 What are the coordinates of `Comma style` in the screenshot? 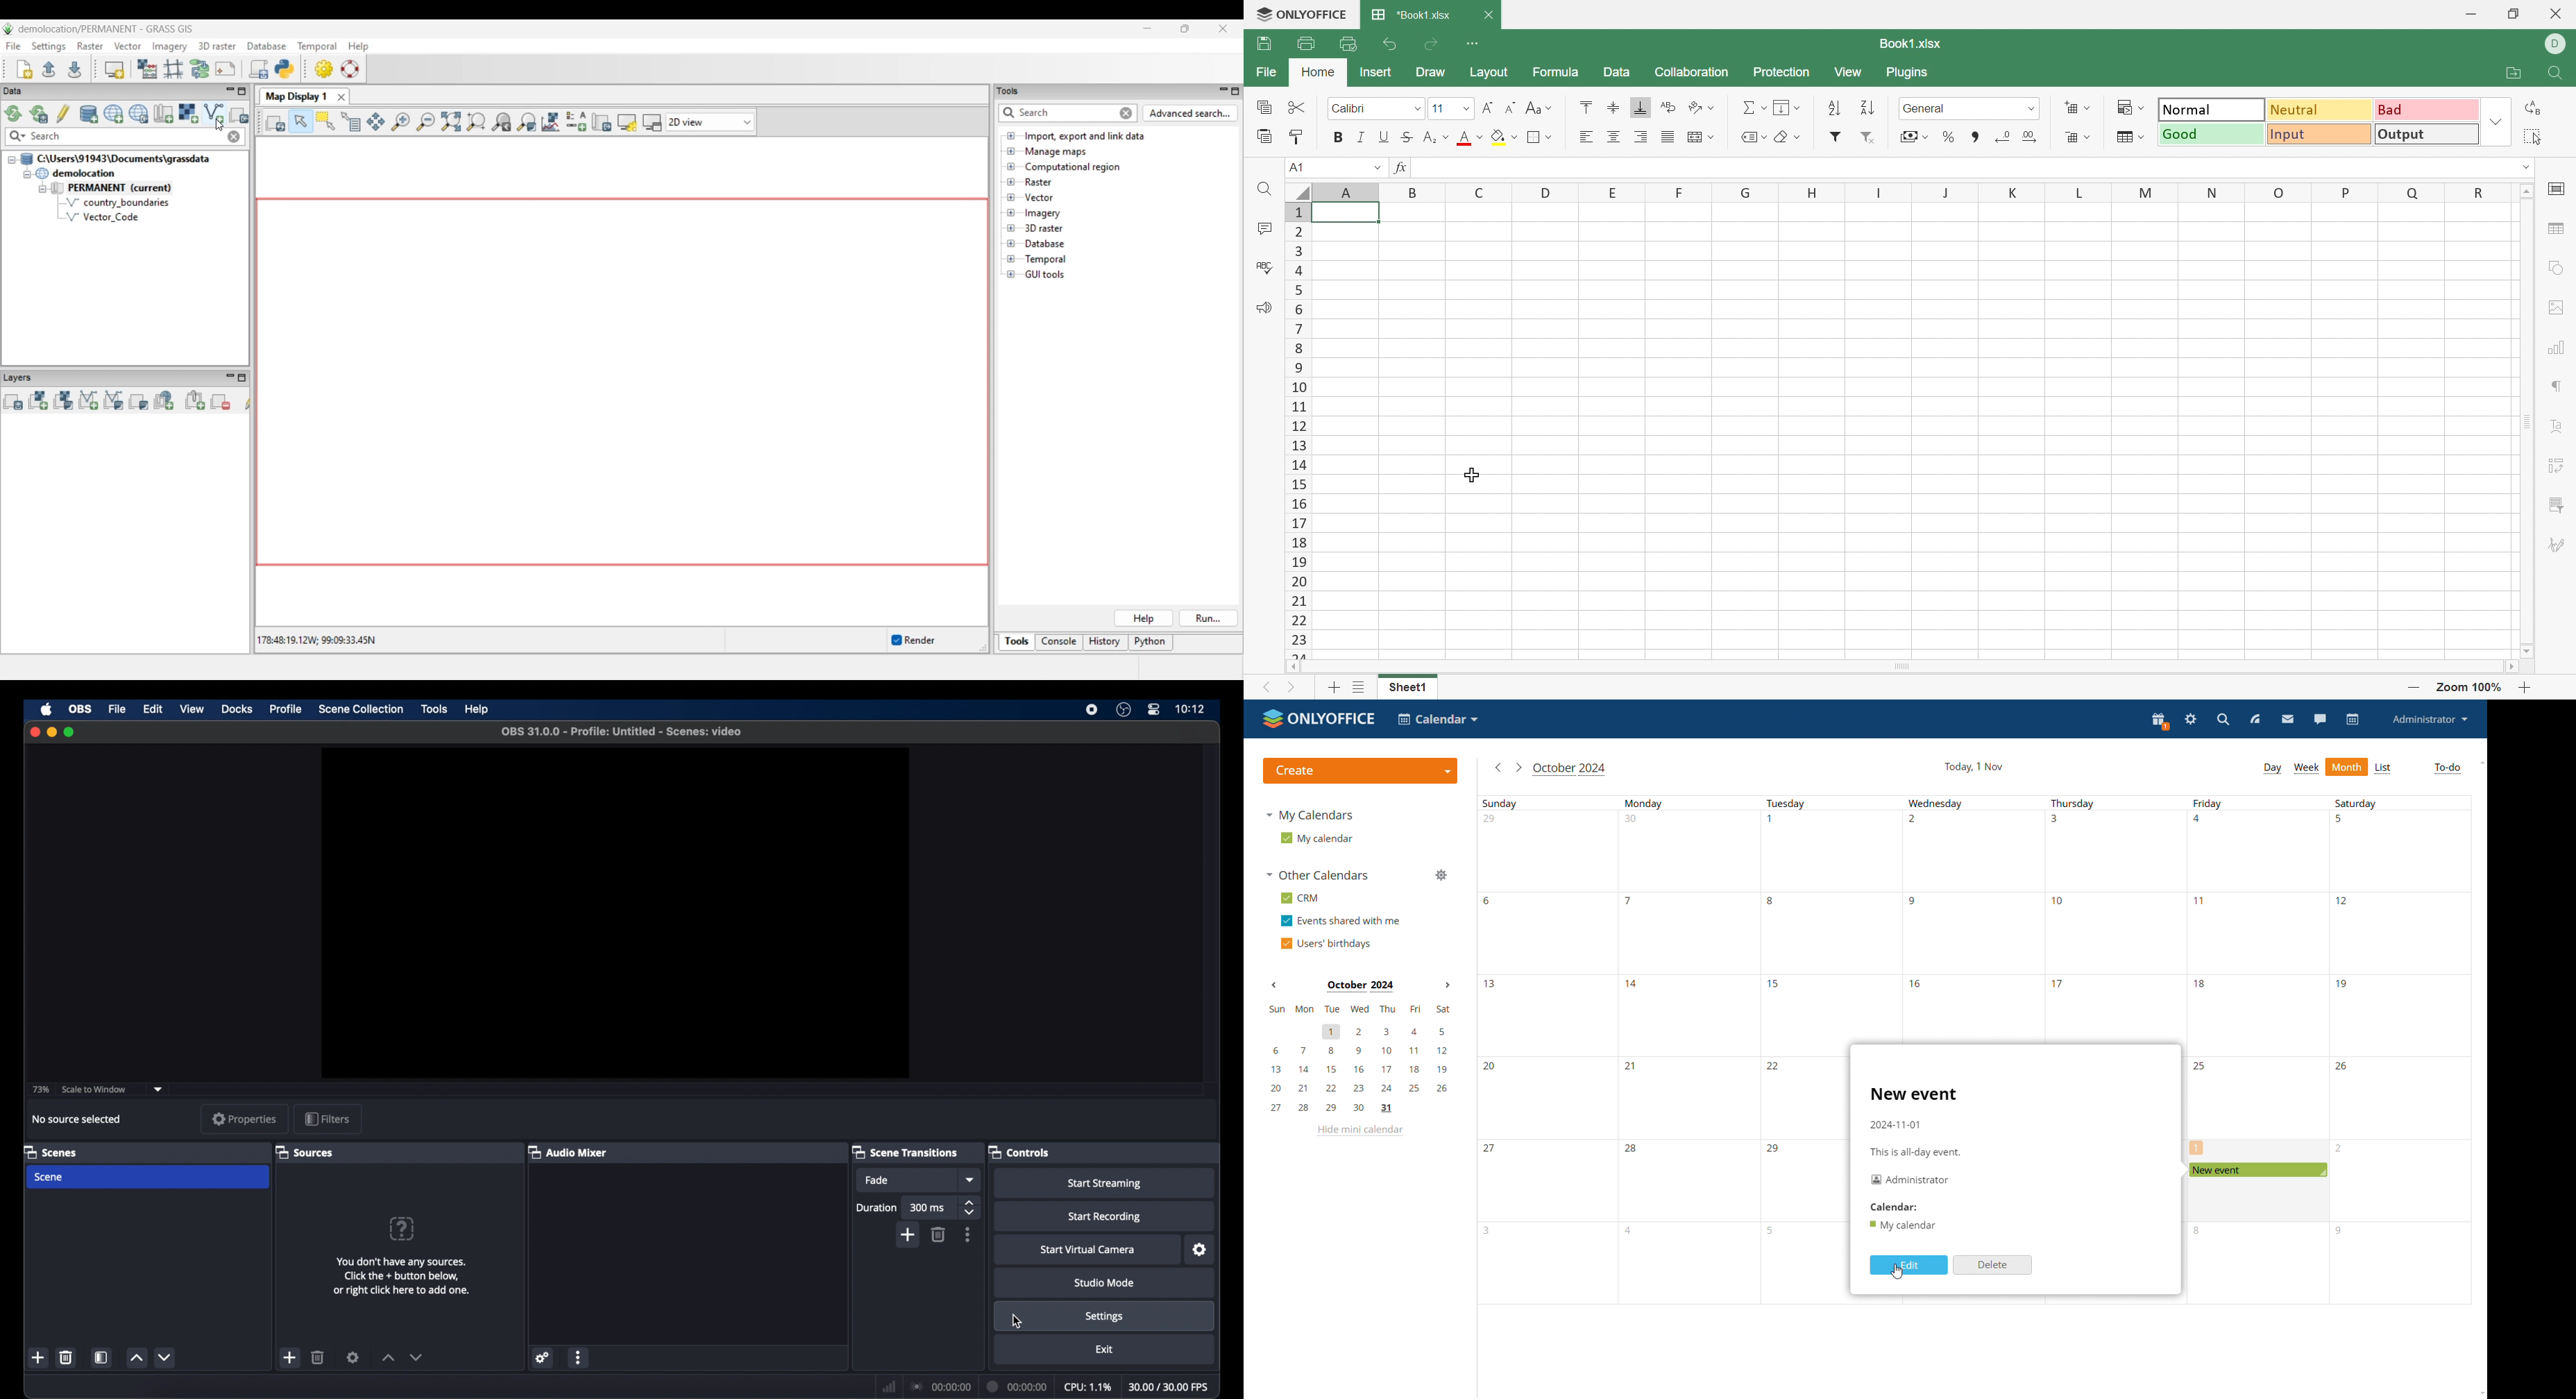 It's located at (1976, 136).